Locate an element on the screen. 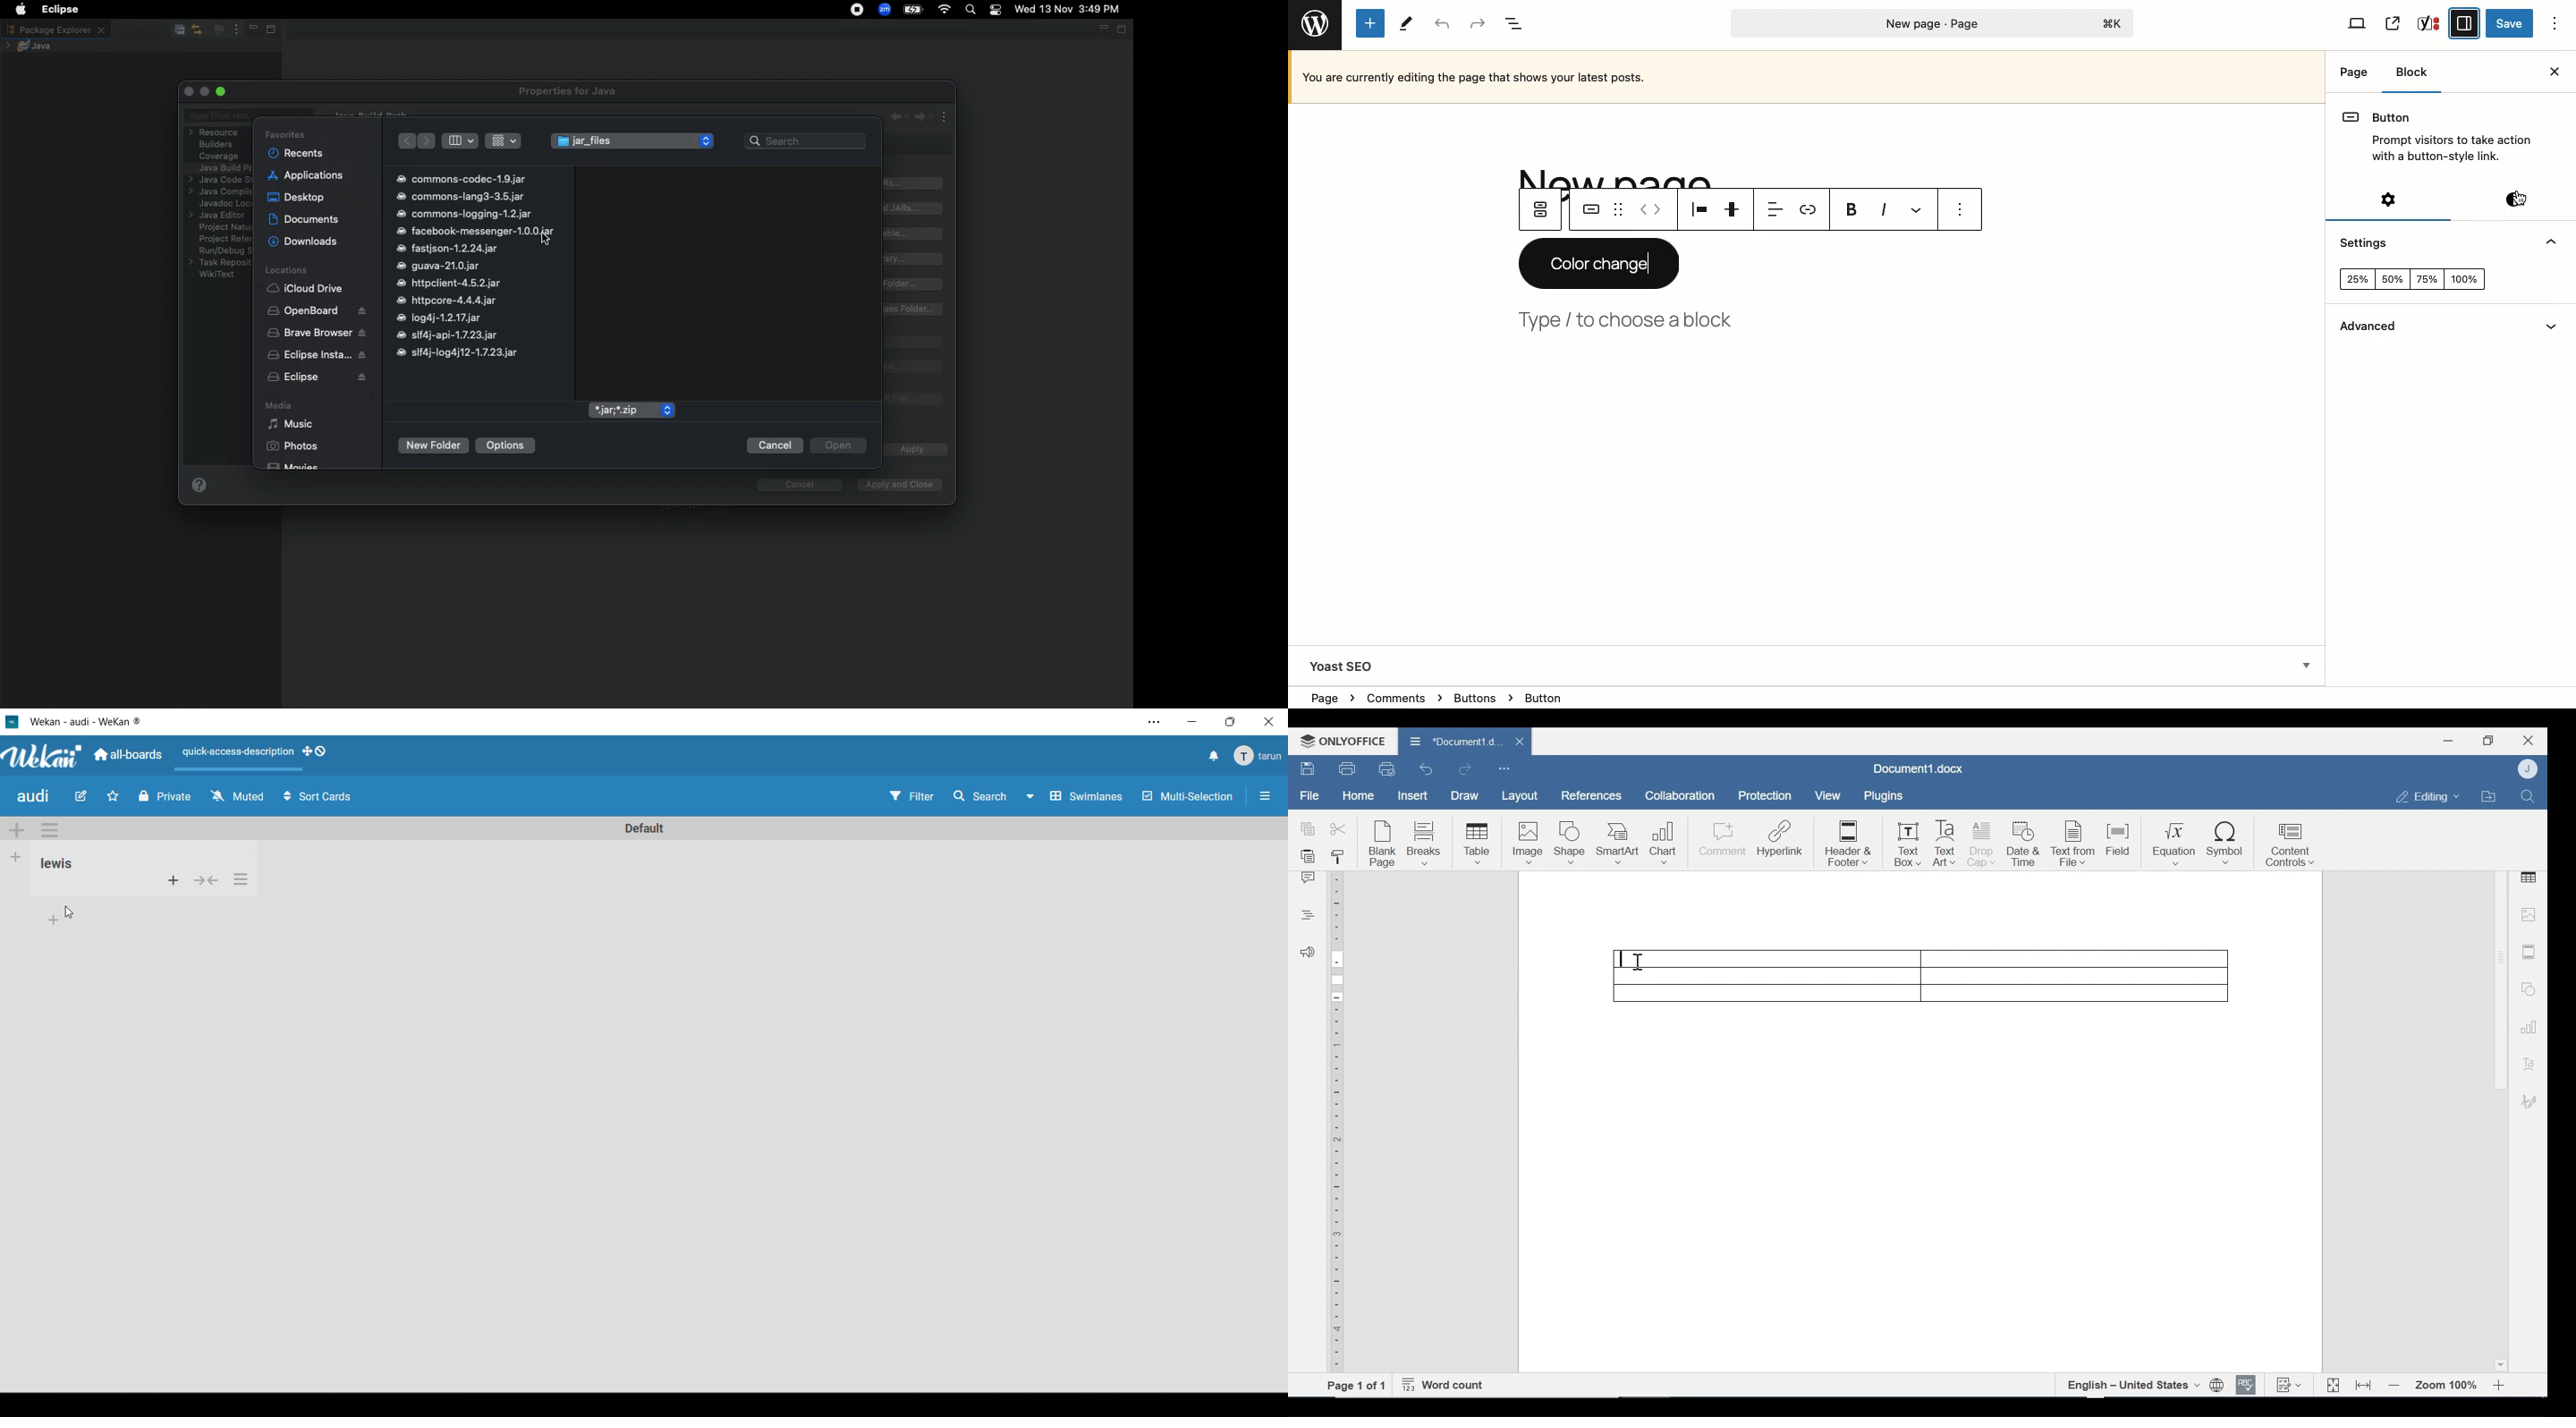 The height and width of the screenshot is (1428, 2576).  is located at coordinates (205, 880).